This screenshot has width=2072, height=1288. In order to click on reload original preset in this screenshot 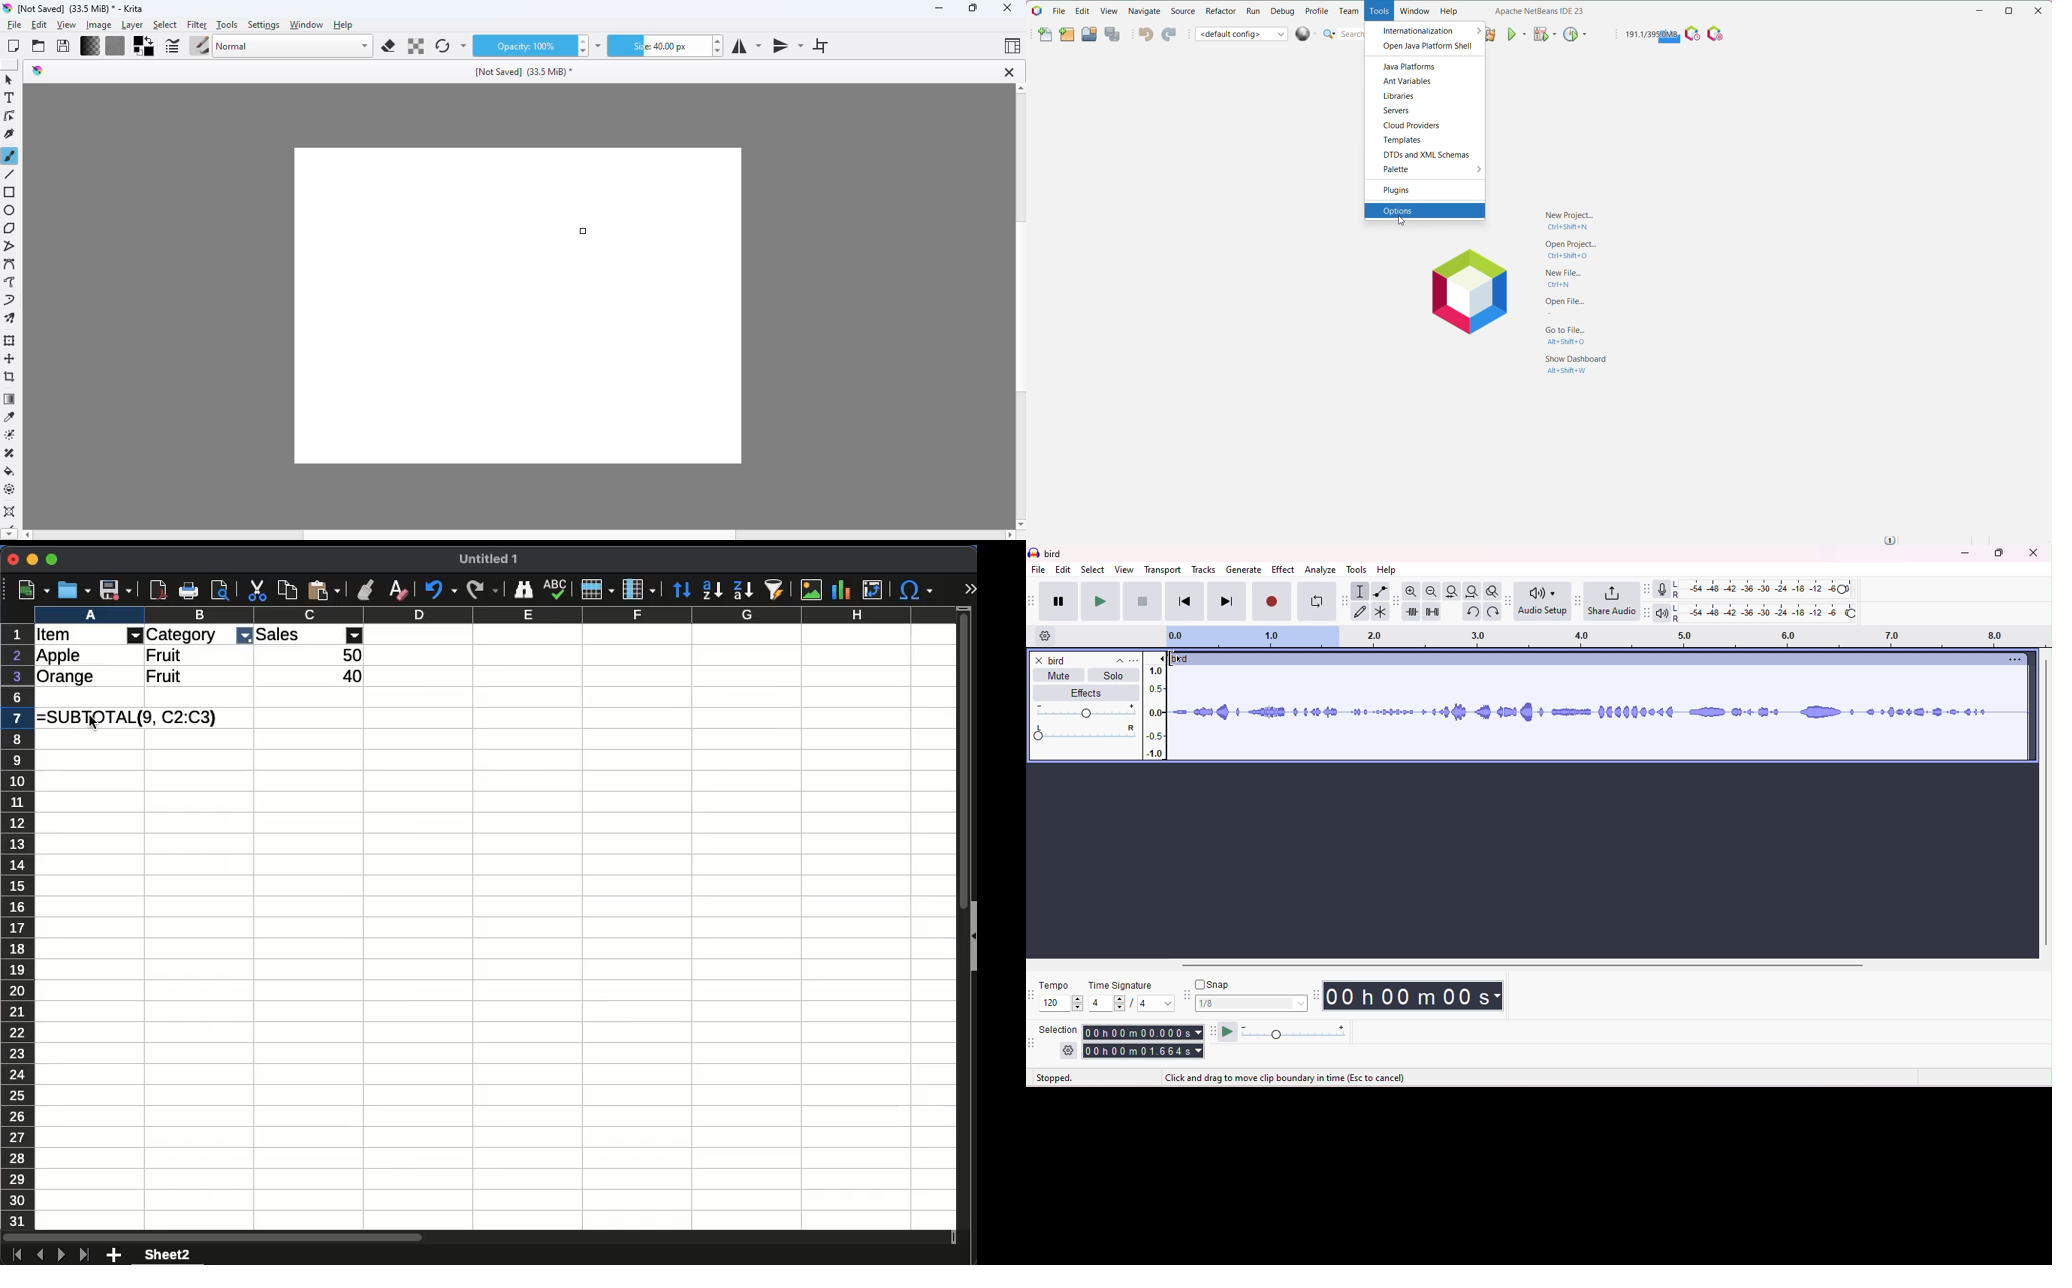, I will do `click(442, 46)`.